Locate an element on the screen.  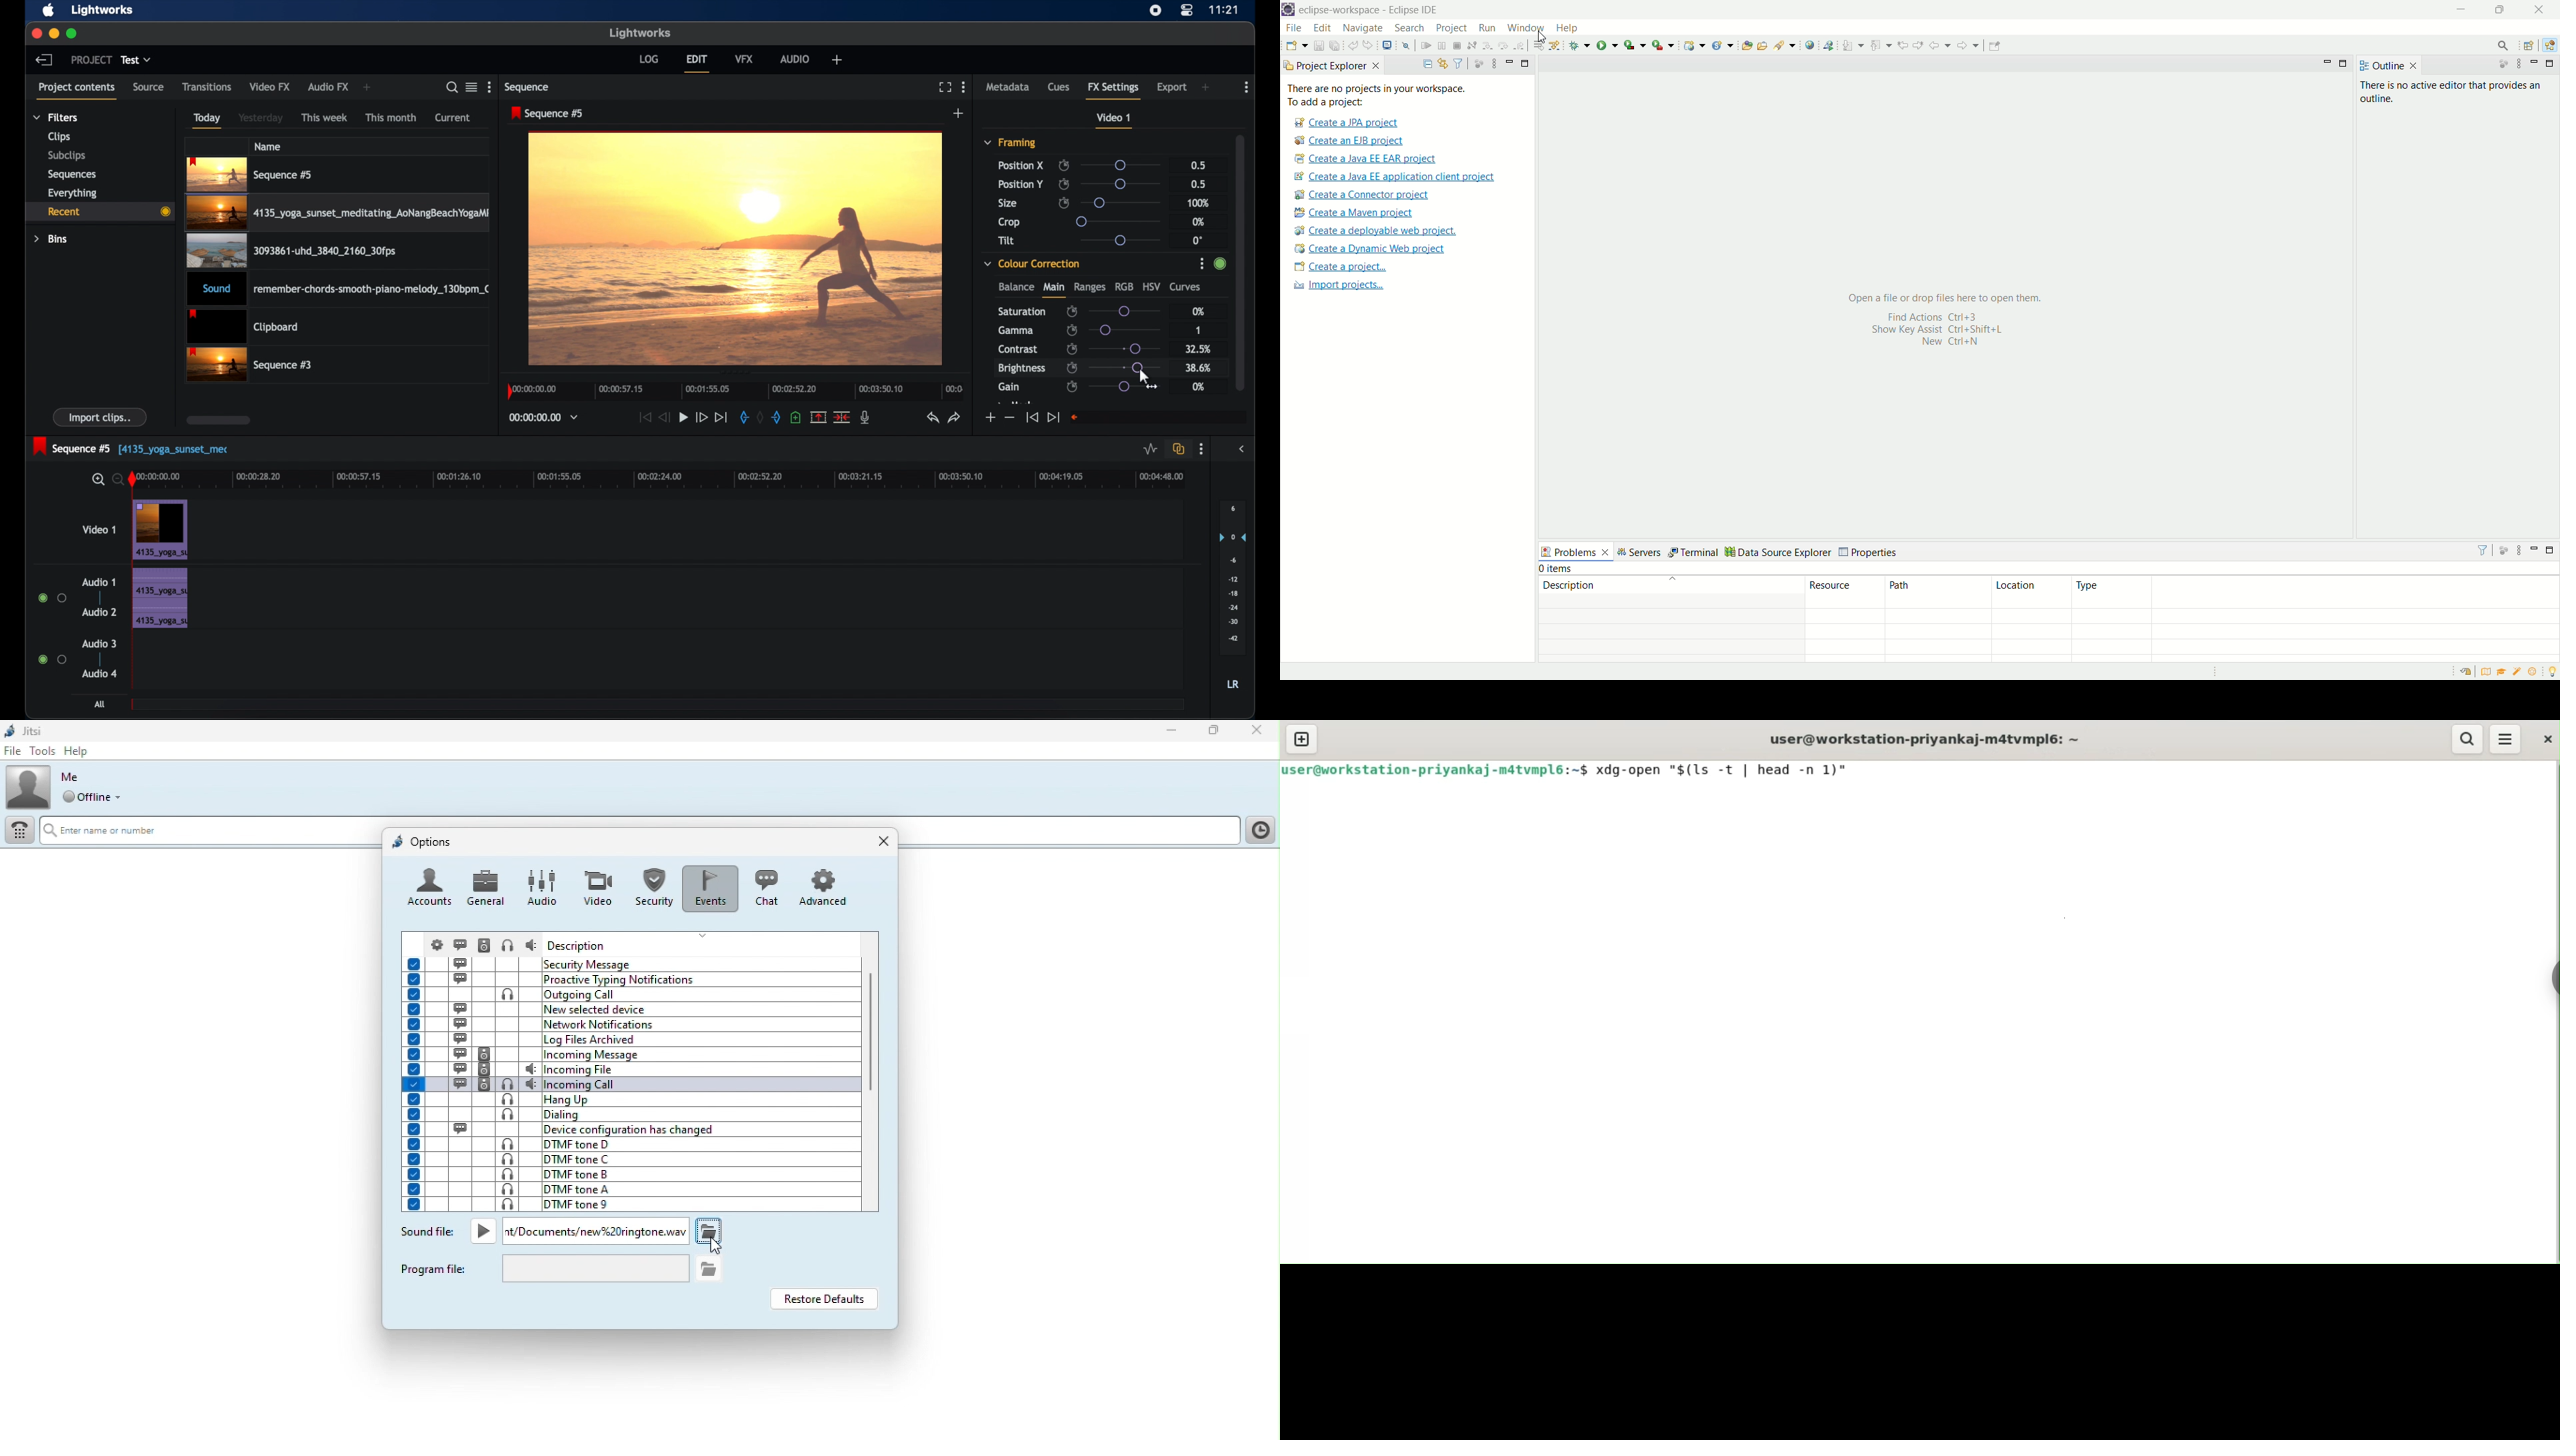
audio is located at coordinates (795, 59).